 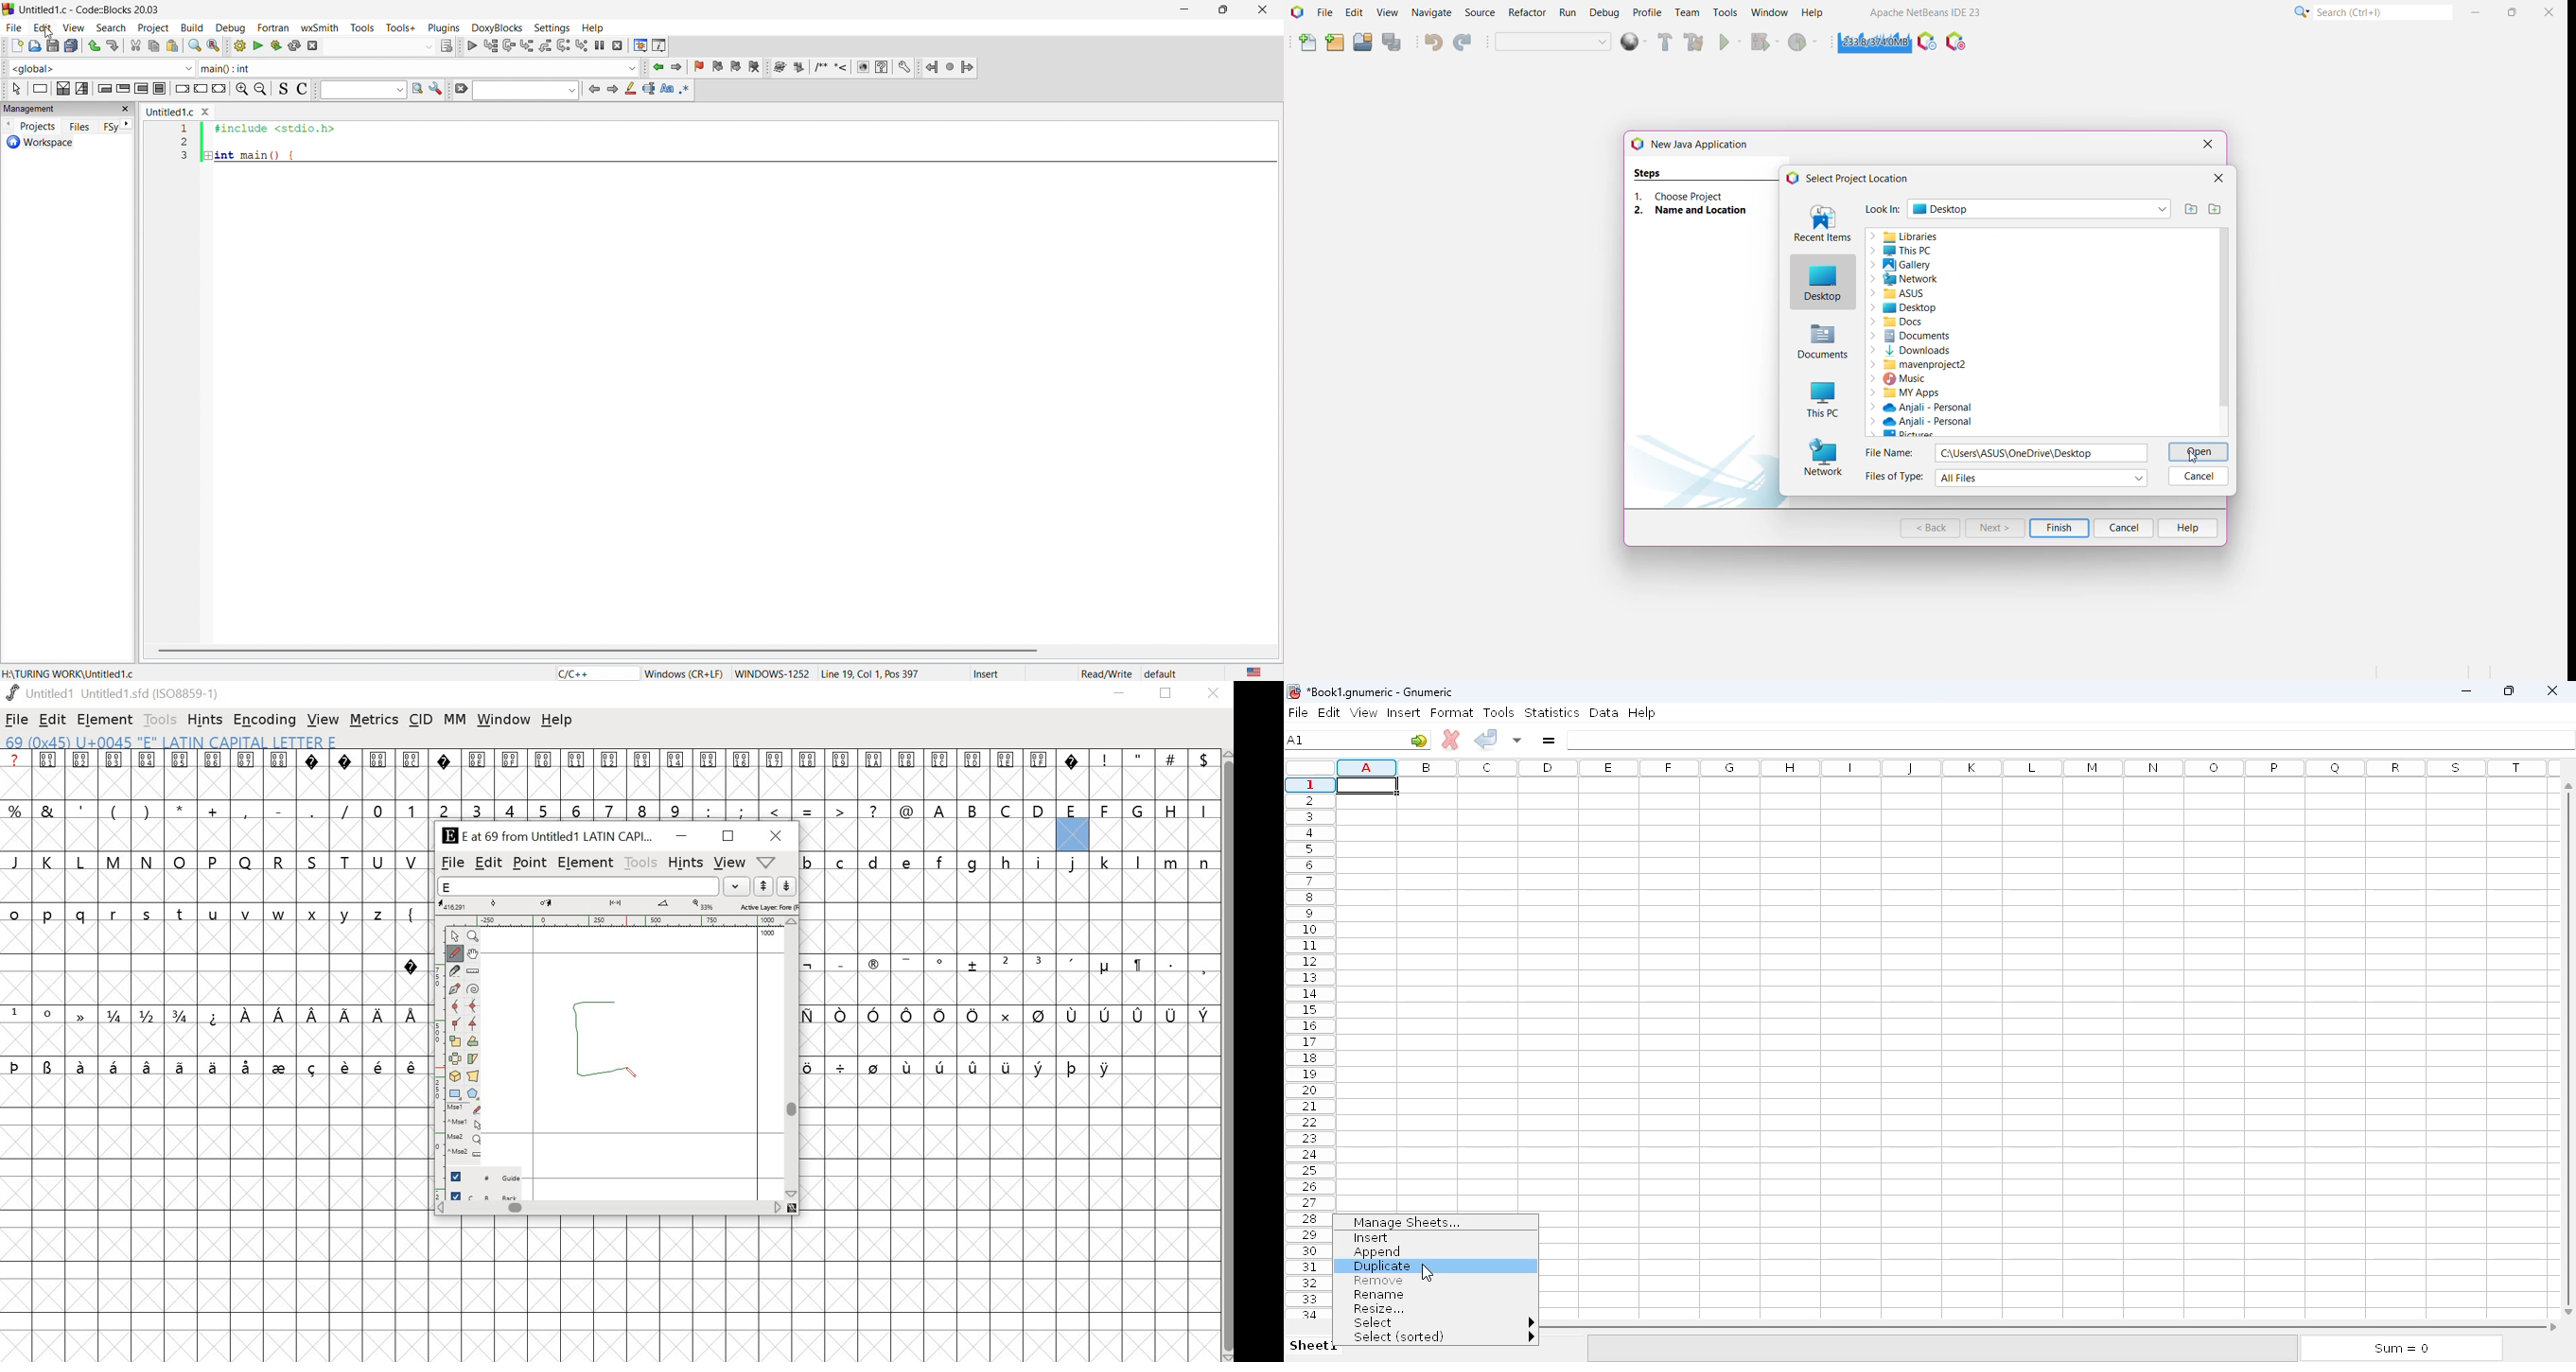 I want to click on rows, so click(x=1310, y=1047).